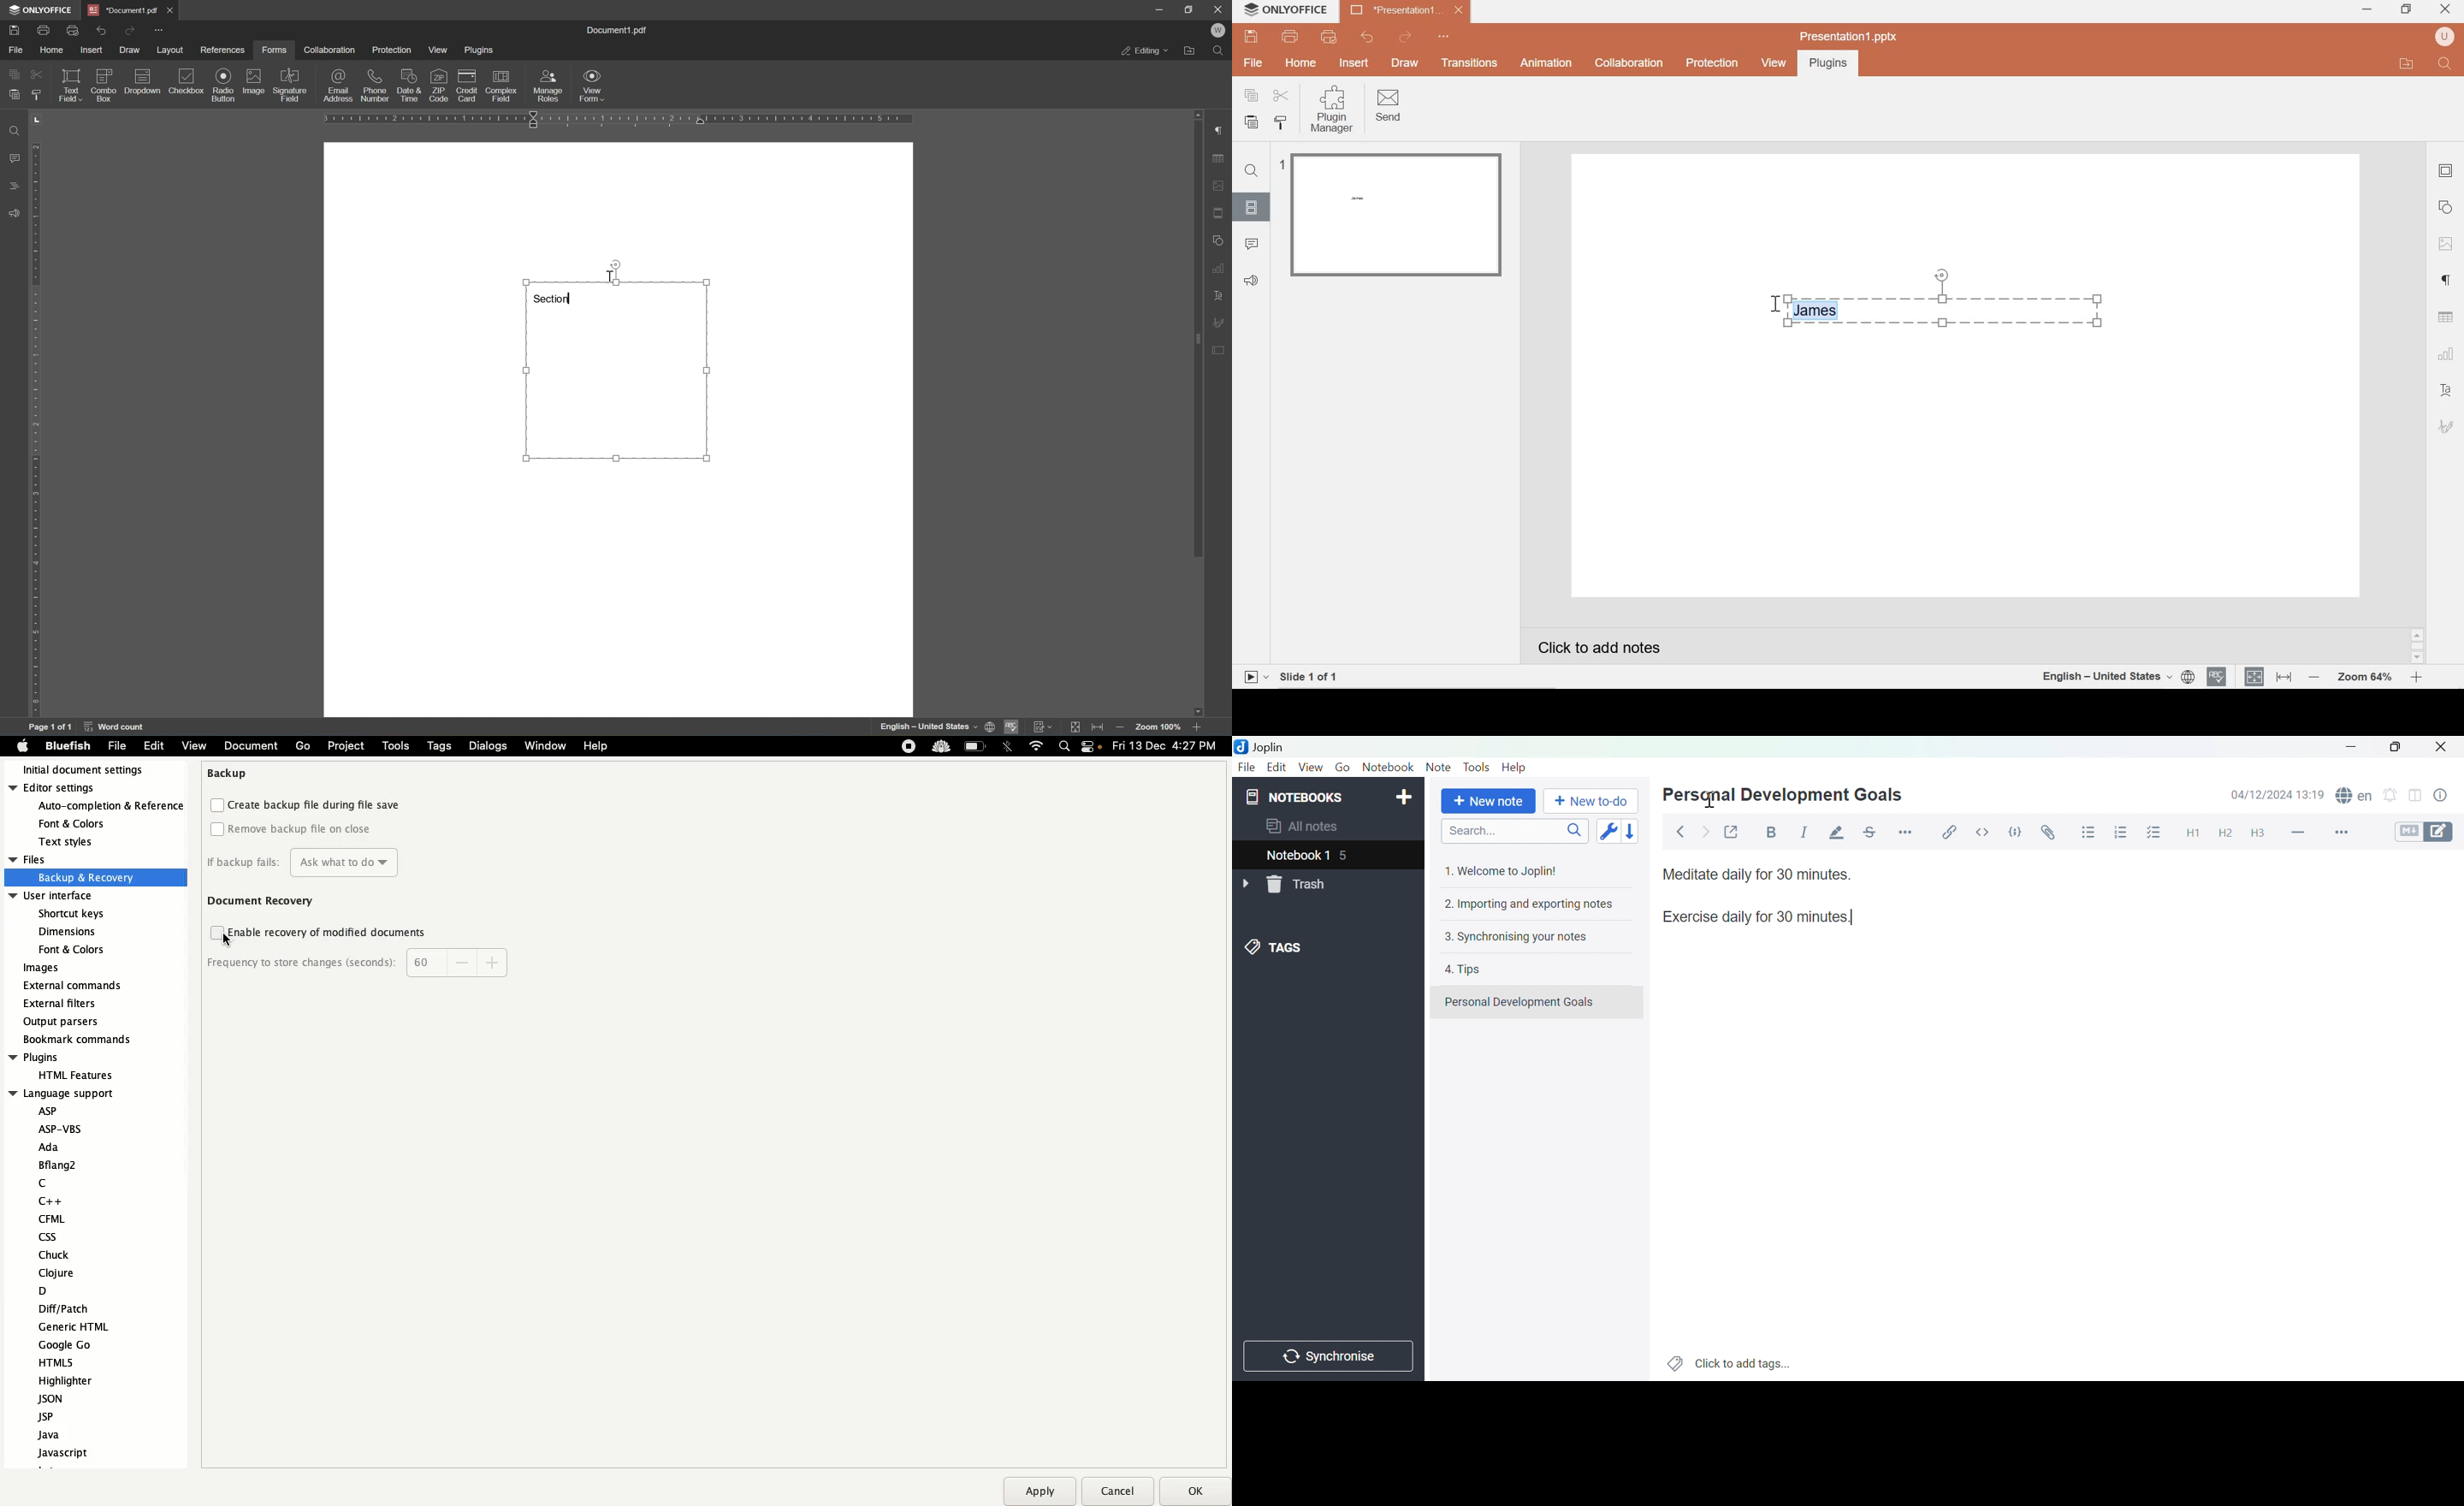 The image size is (2464, 1512). I want to click on document.pdf, so click(621, 30).